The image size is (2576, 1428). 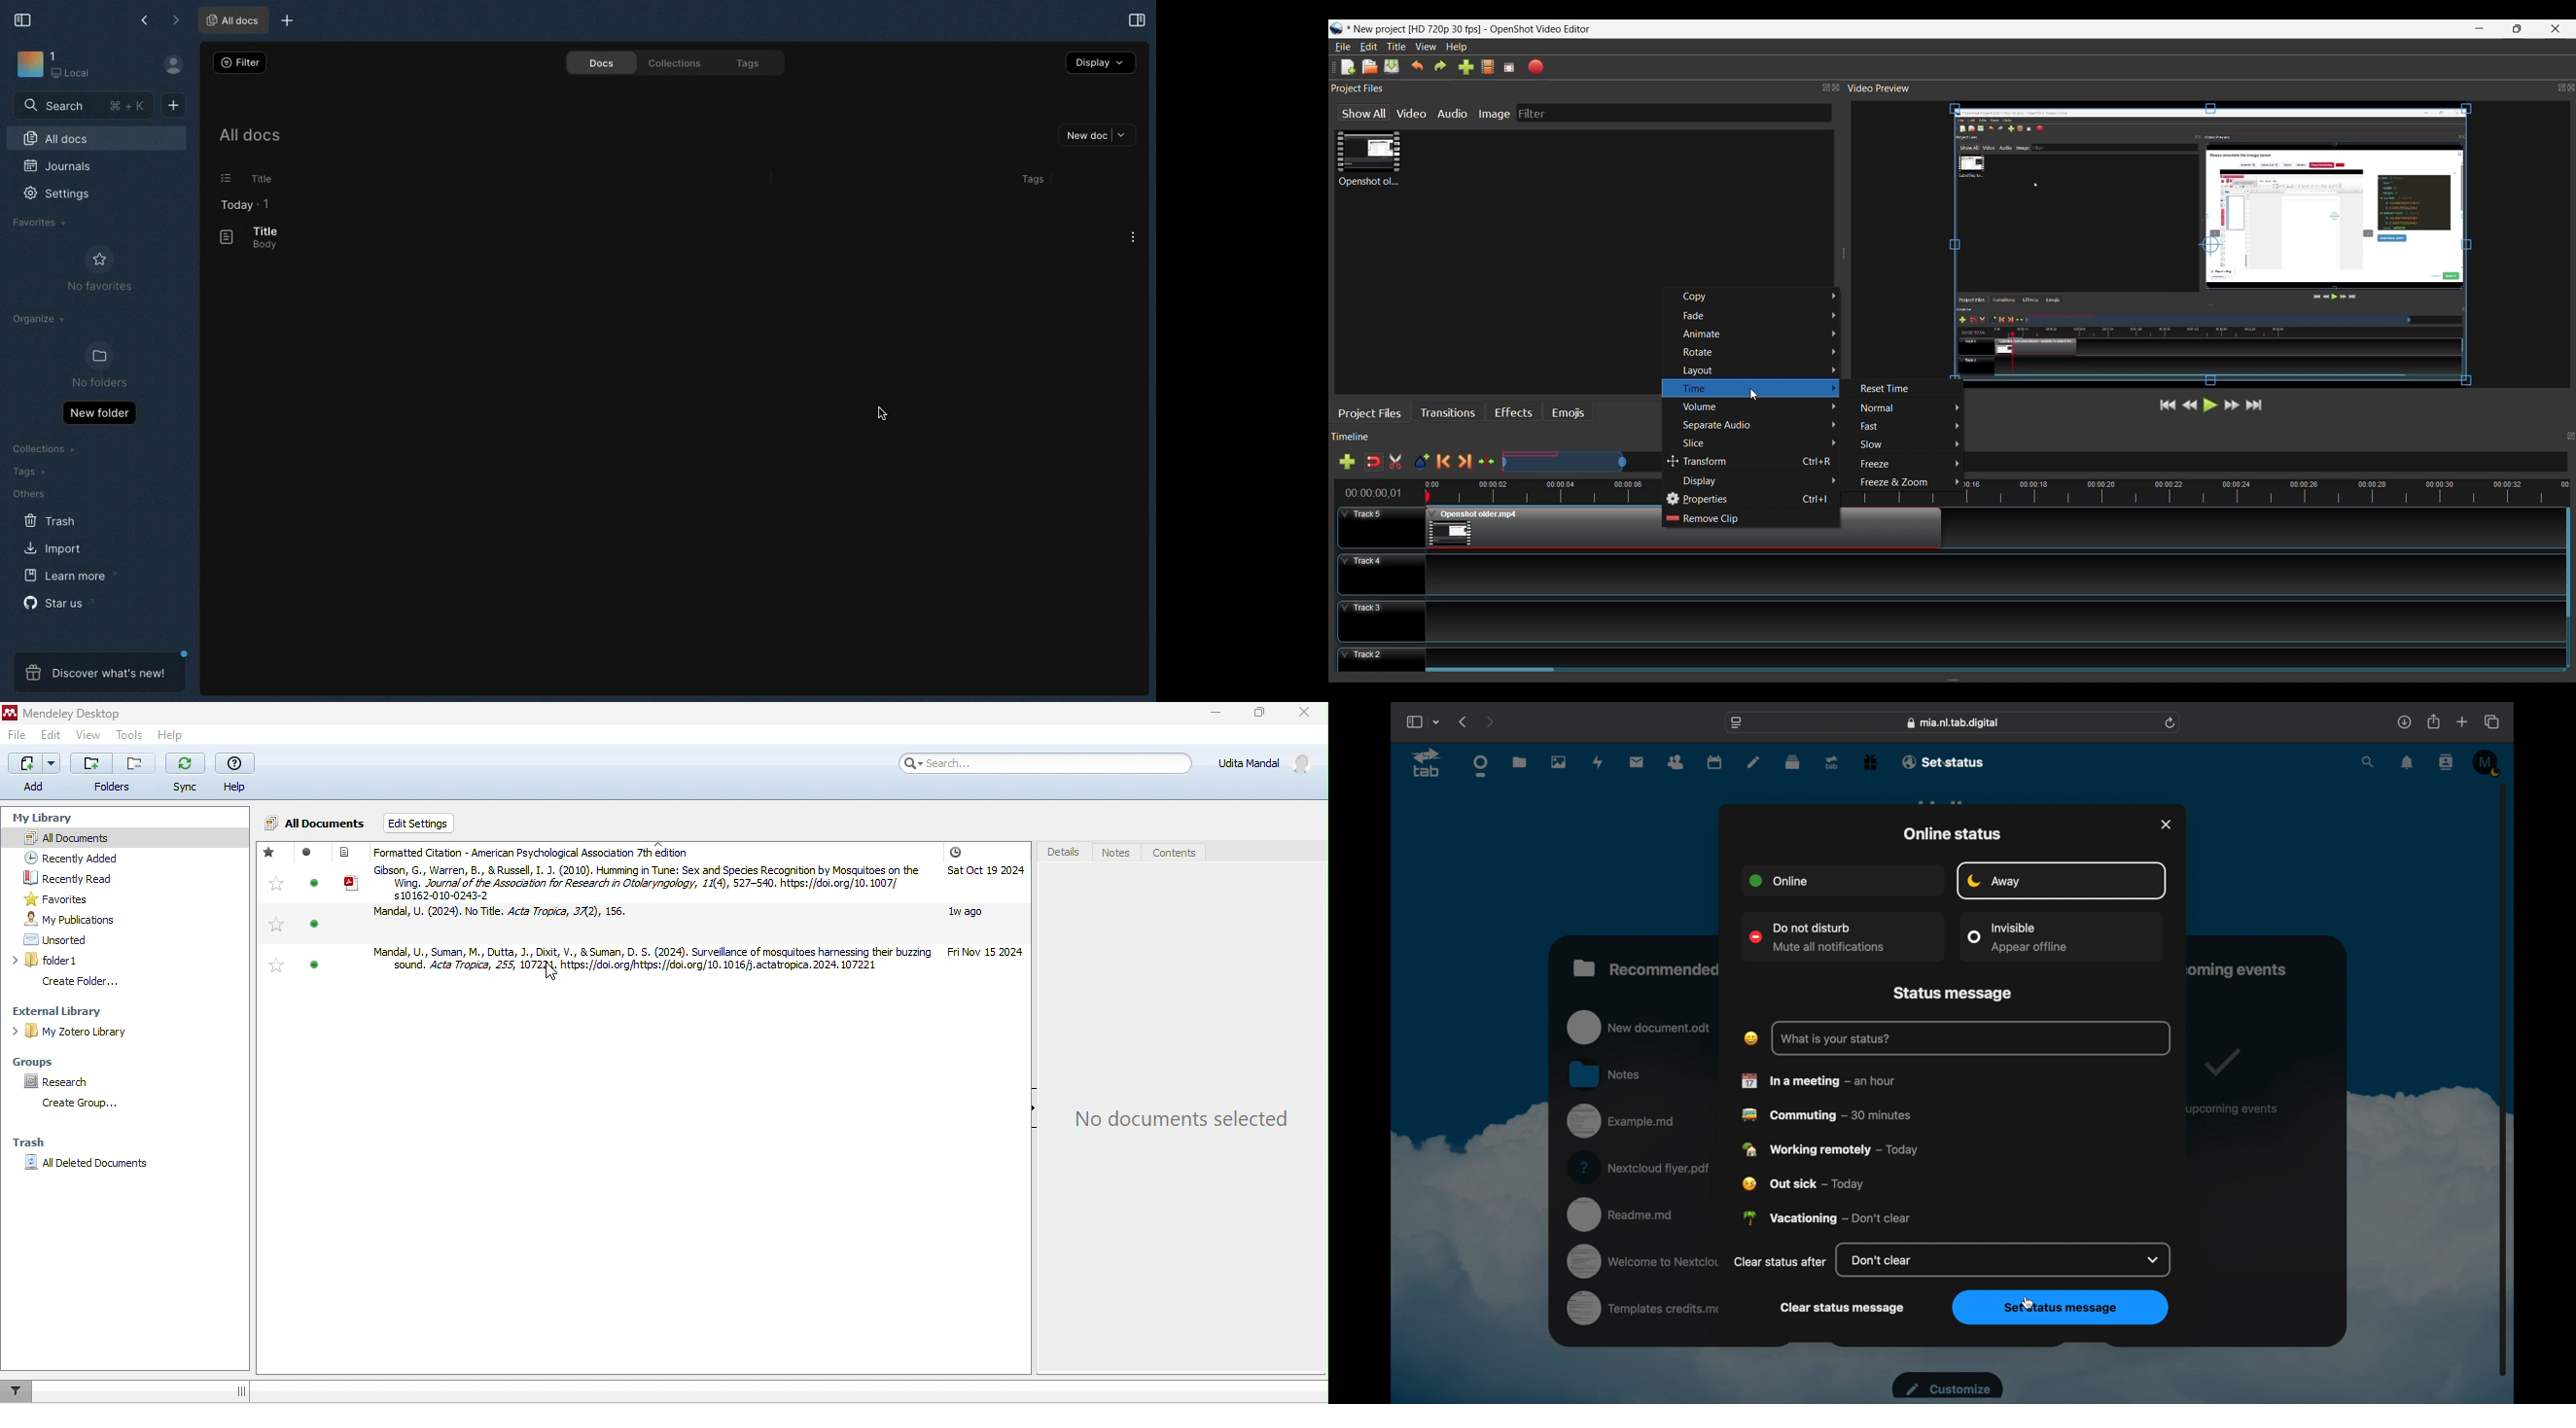 What do you see at coordinates (2018, 937) in the screenshot?
I see `invisible` at bounding box center [2018, 937].